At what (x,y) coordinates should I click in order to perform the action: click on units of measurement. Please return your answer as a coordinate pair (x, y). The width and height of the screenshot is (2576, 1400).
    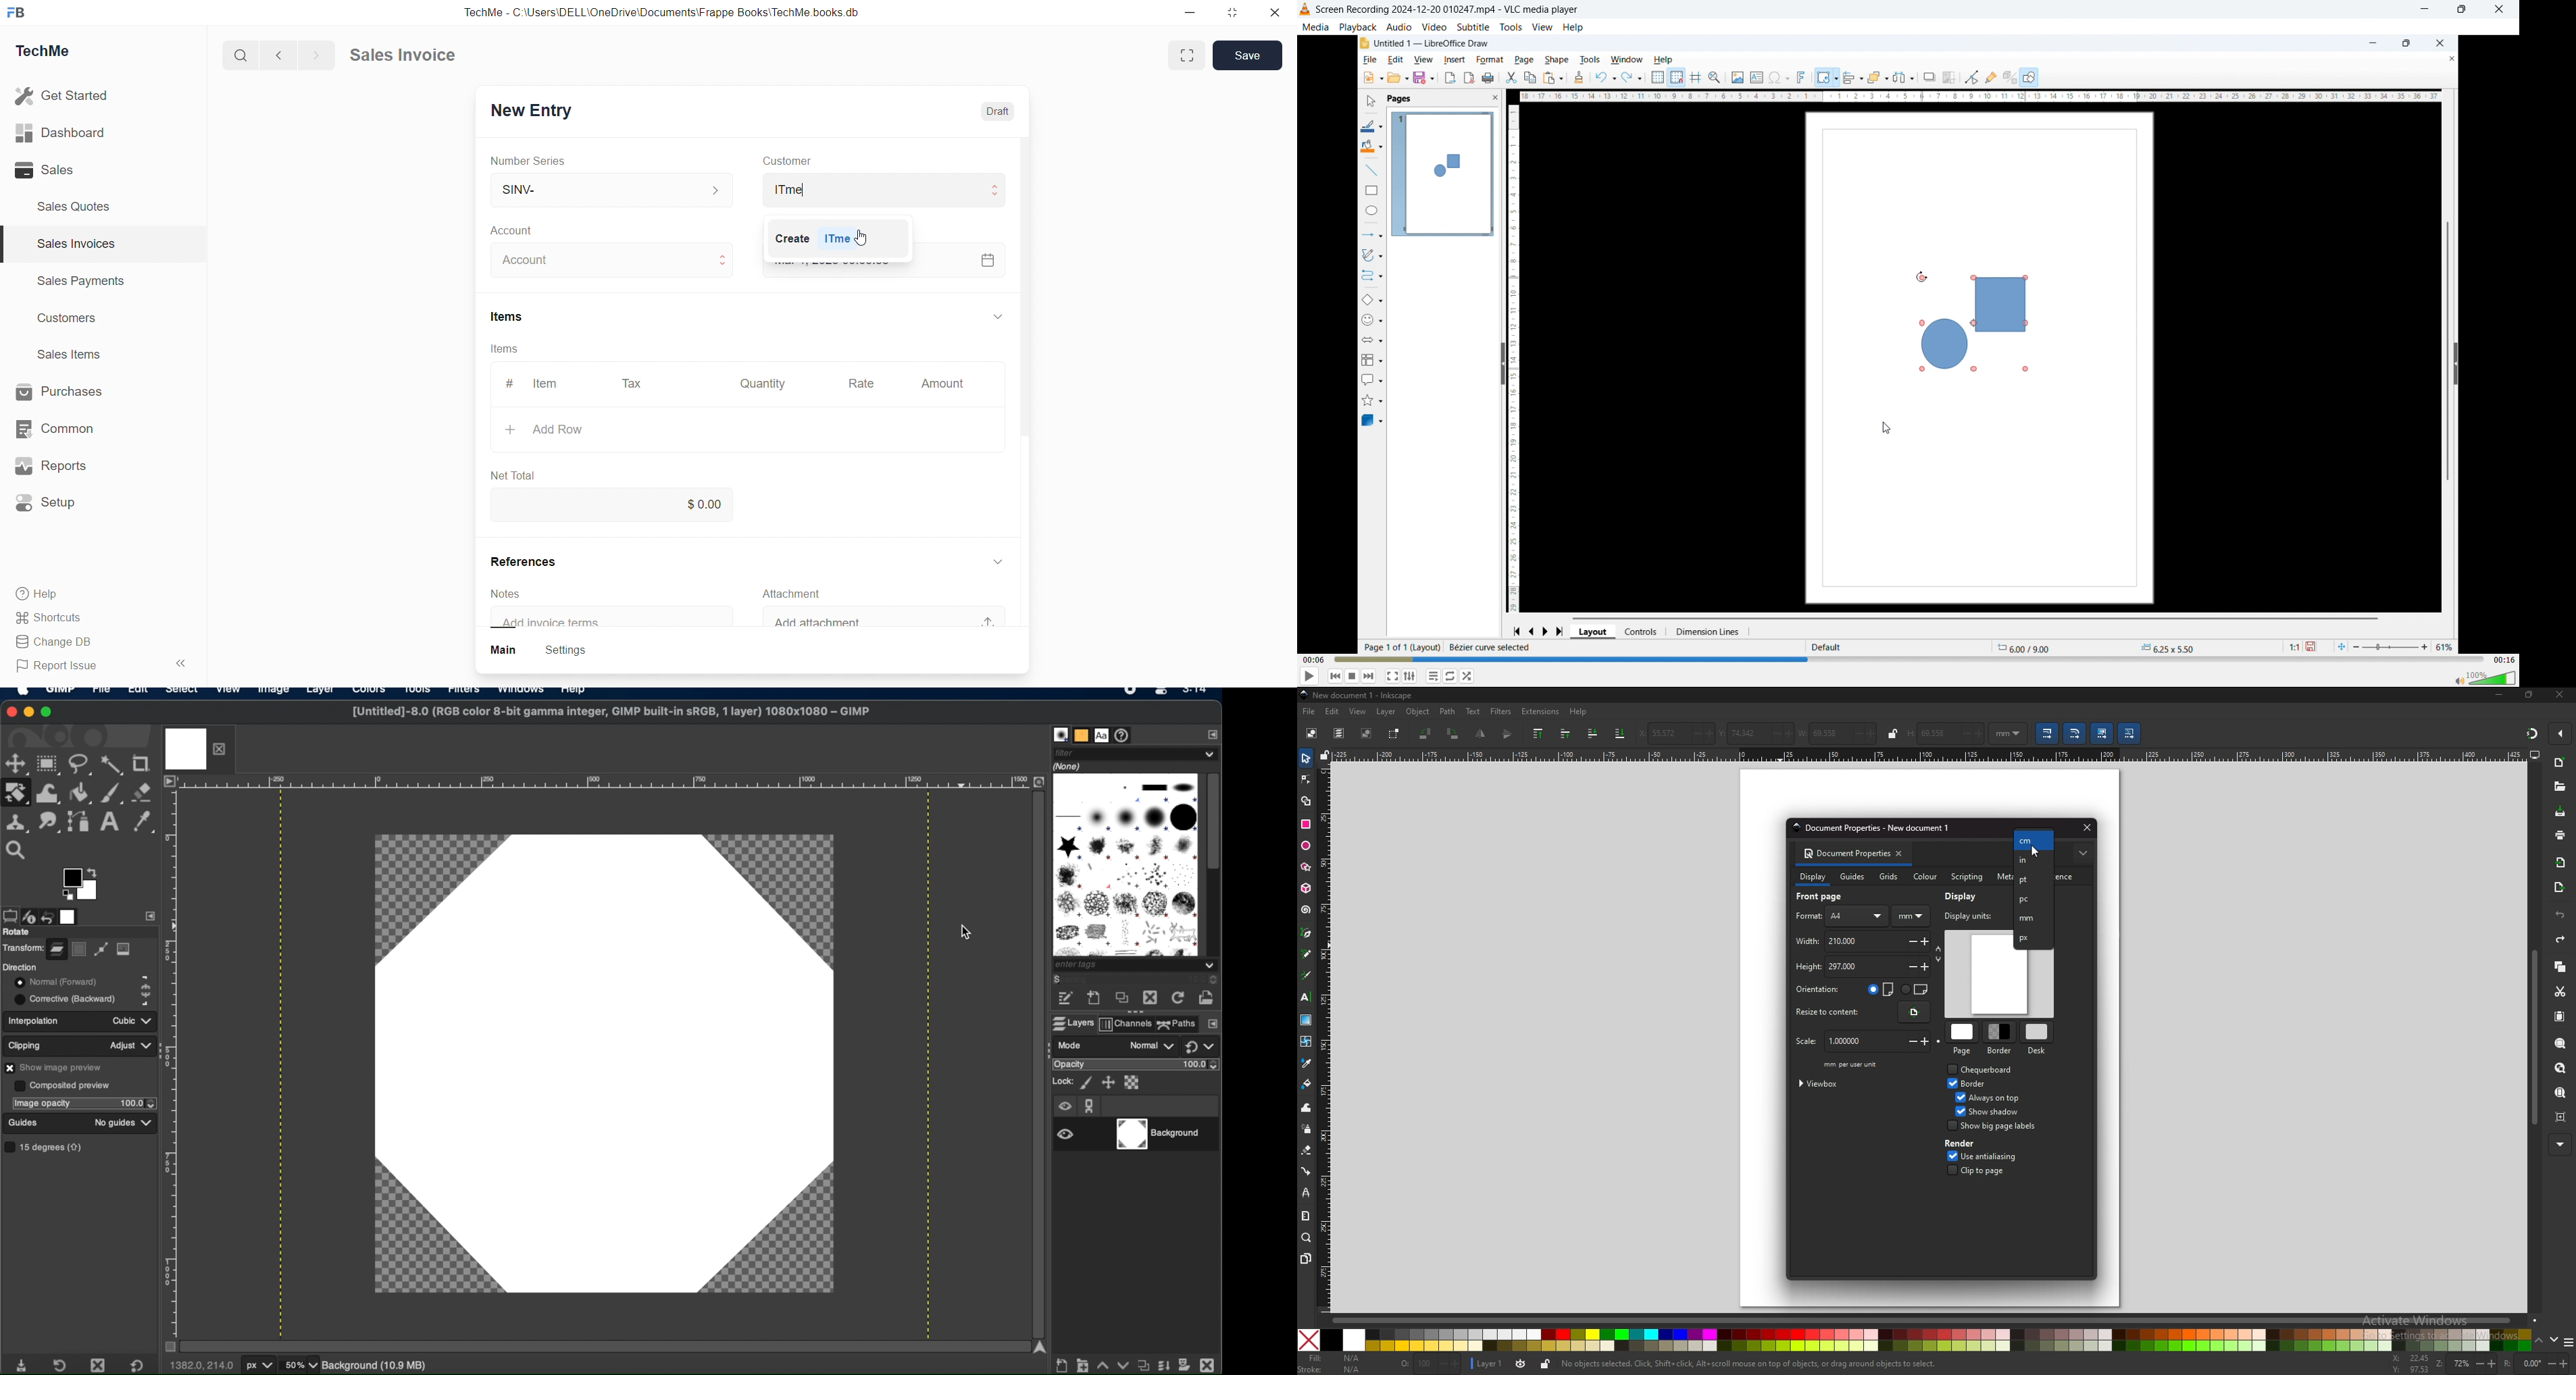
    Looking at the image, I should click on (260, 1367).